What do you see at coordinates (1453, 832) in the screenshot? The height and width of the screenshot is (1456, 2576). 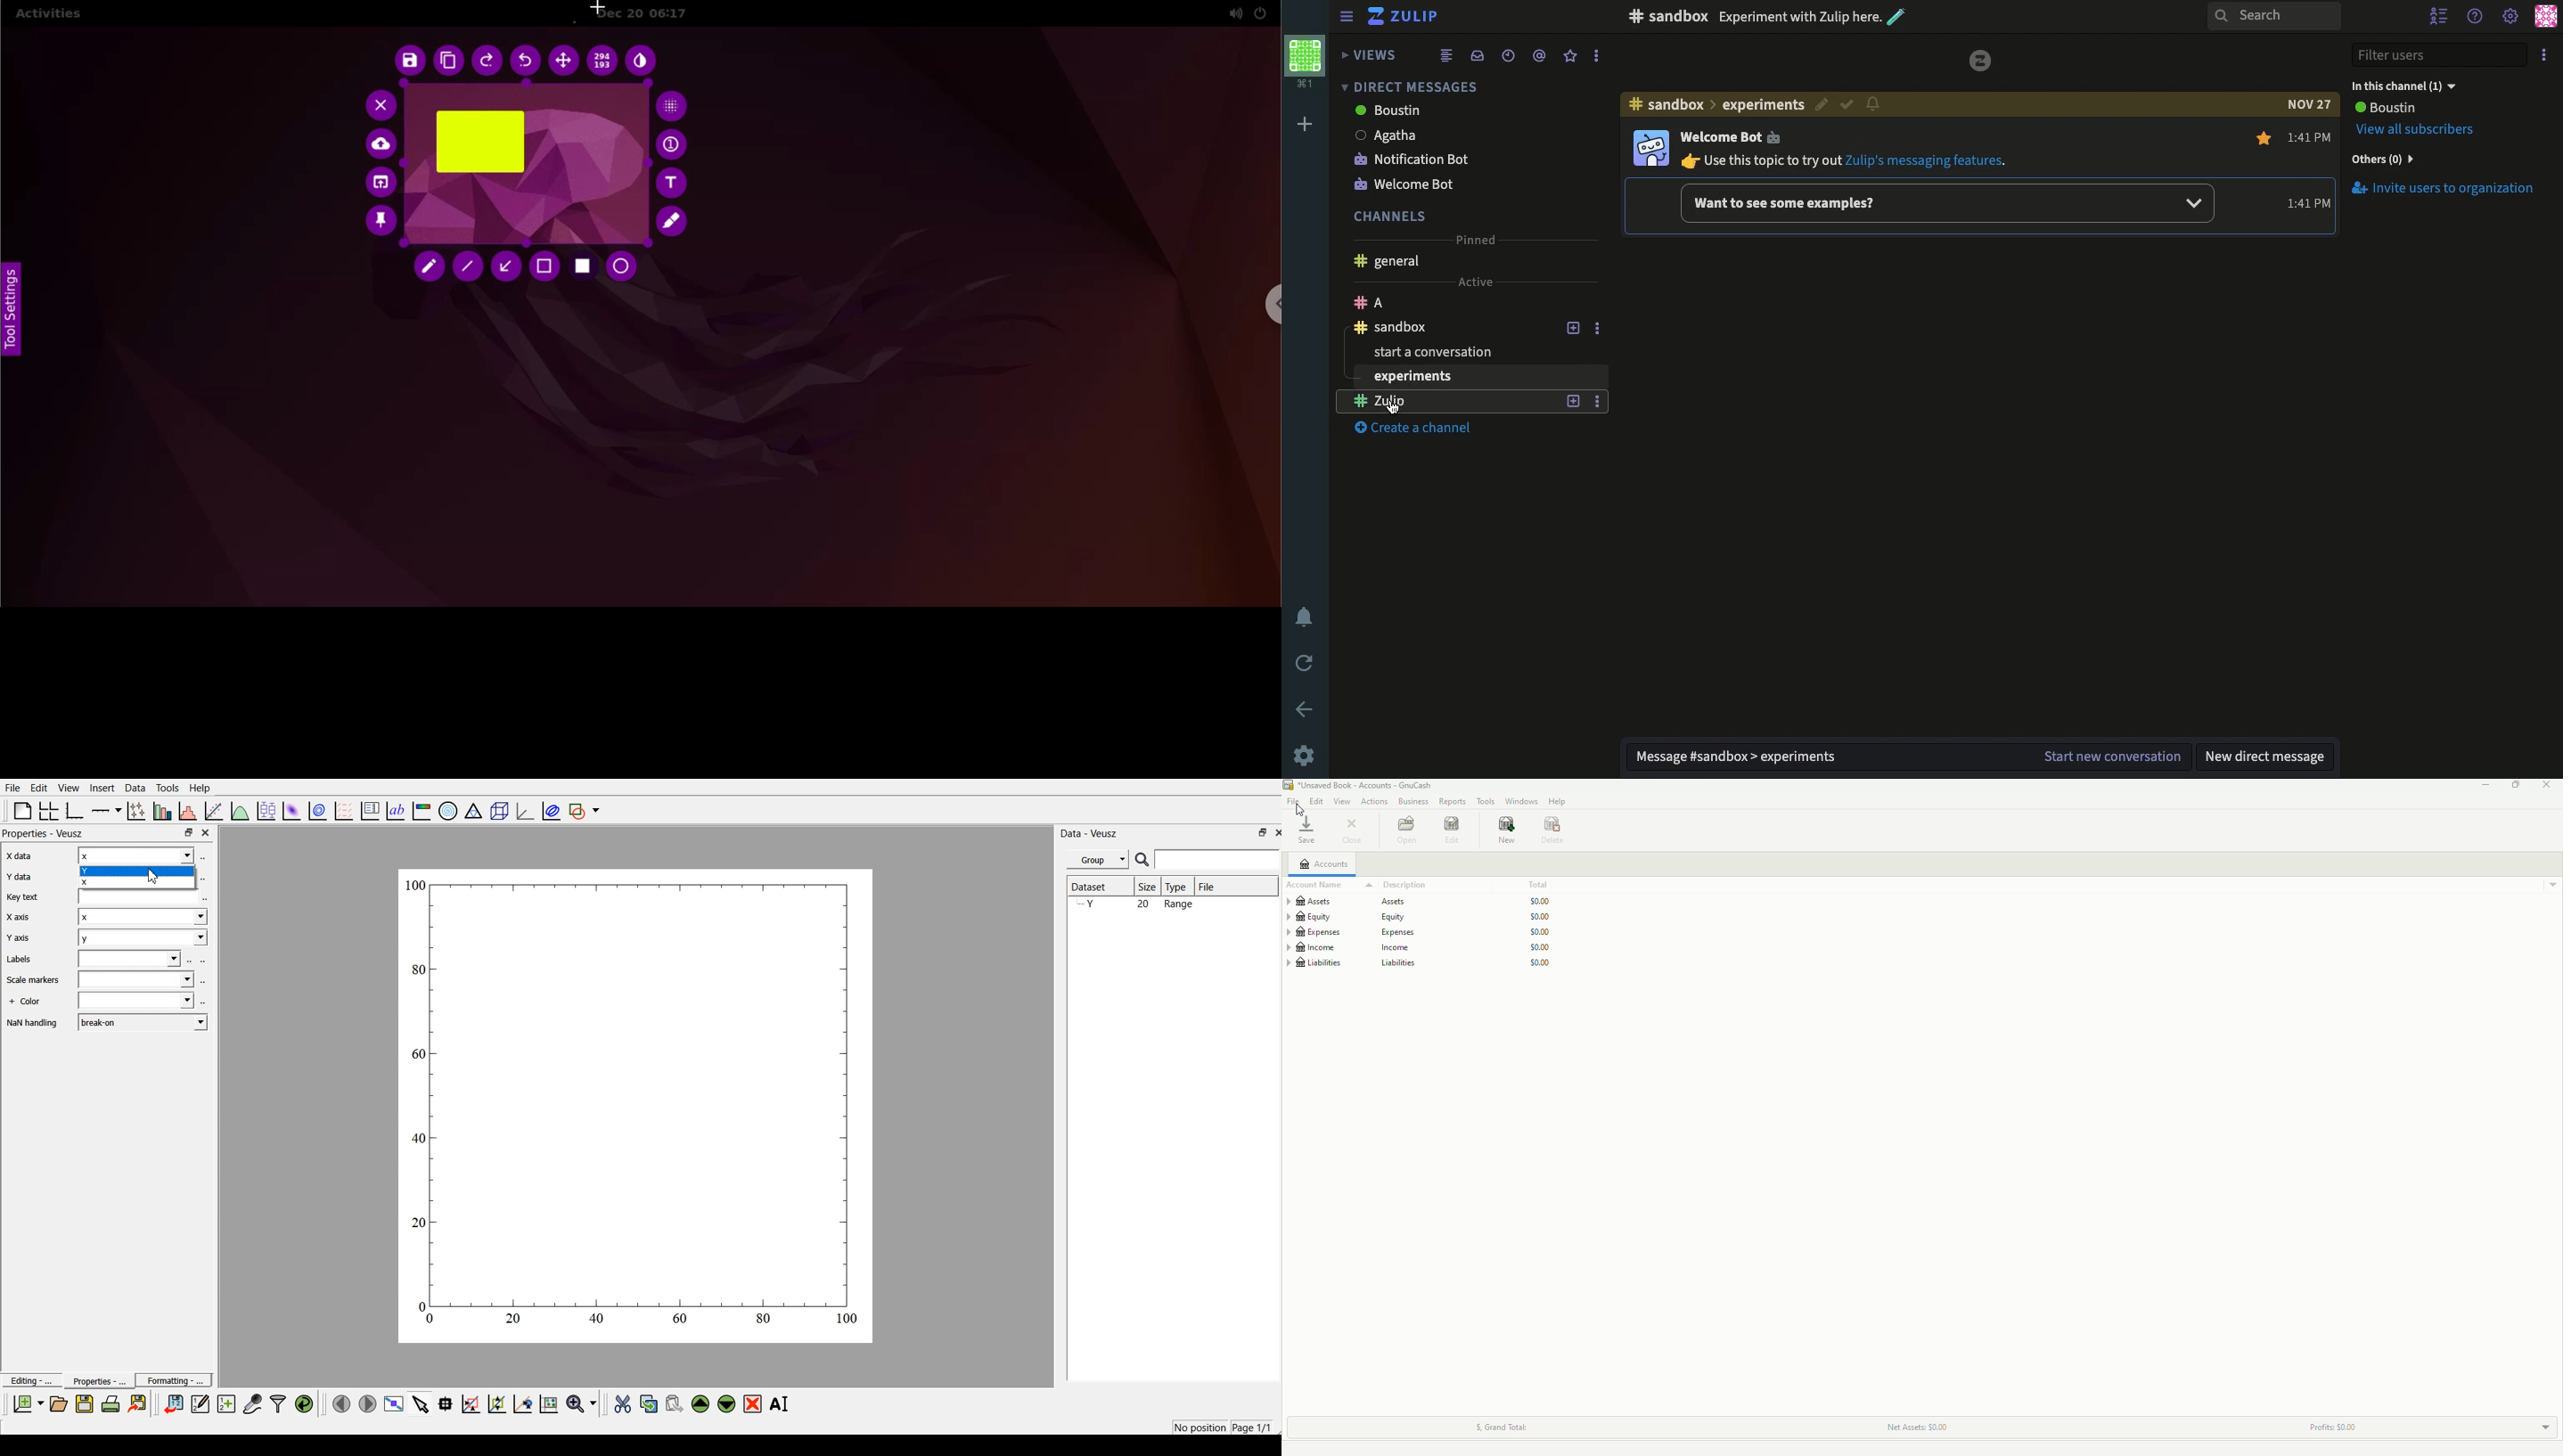 I see `Edit` at bounding box center [1453, 832].